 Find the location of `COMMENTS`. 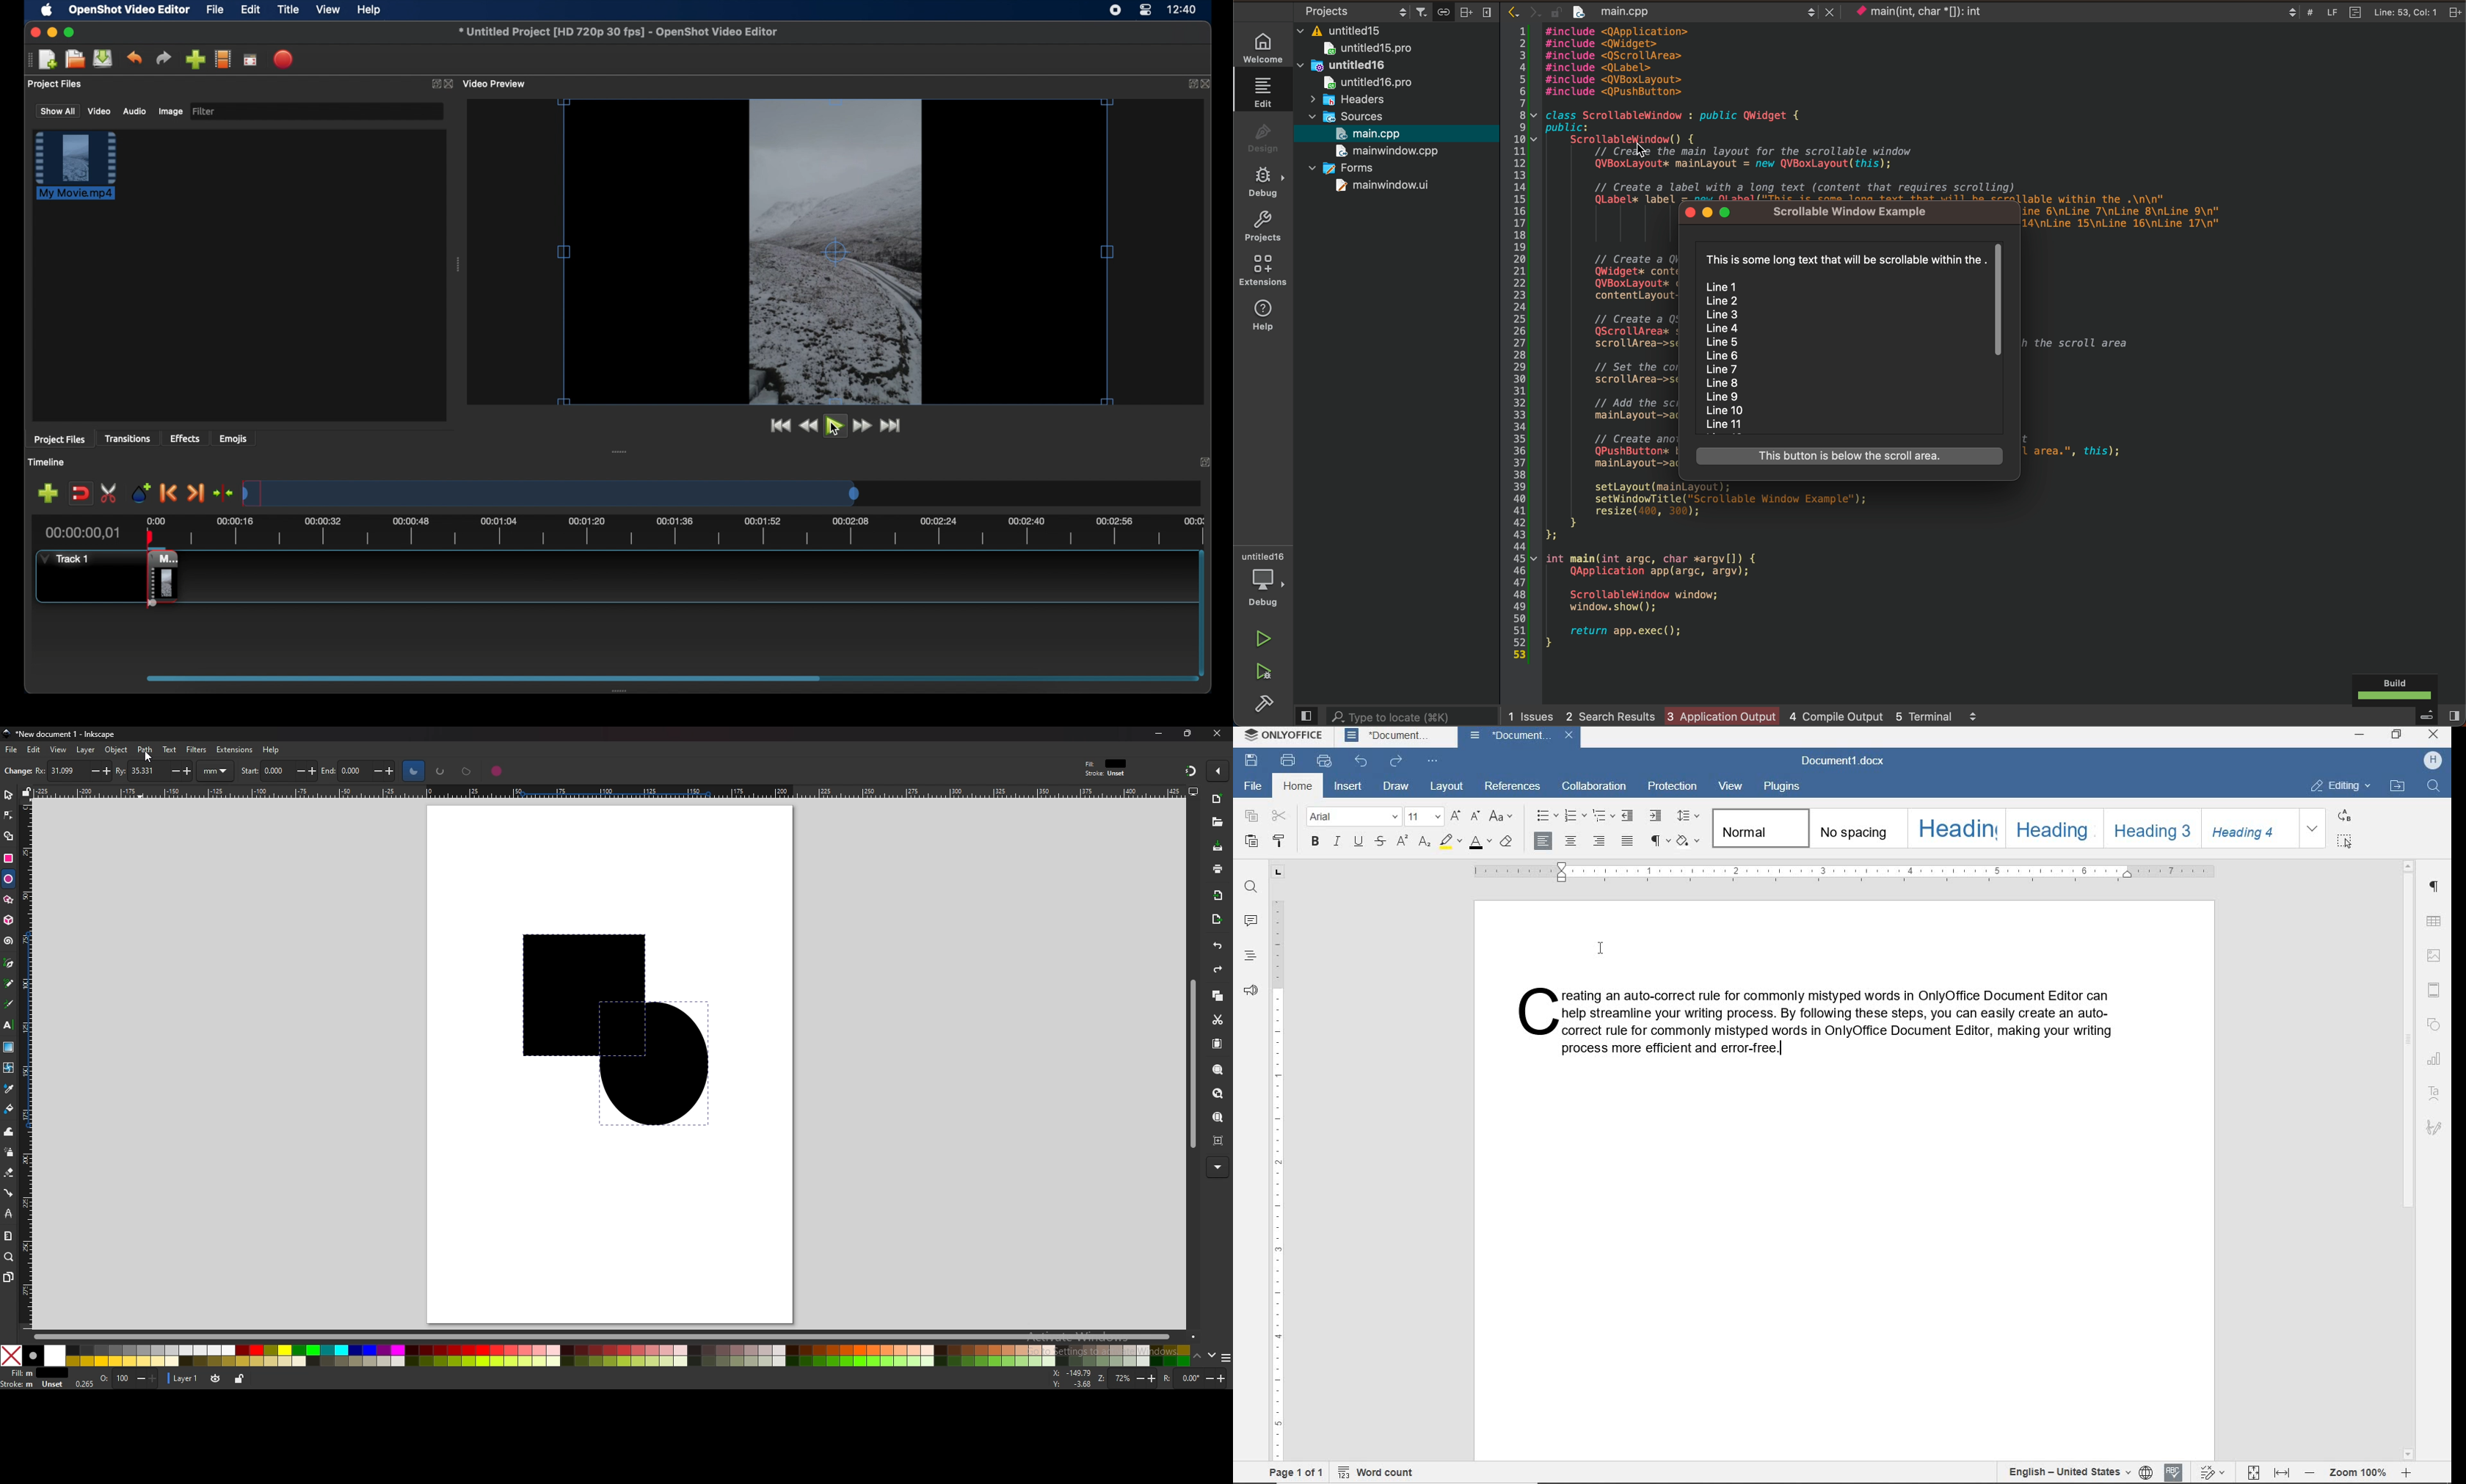

COMMENTS is located at coordinates (1250, 920).